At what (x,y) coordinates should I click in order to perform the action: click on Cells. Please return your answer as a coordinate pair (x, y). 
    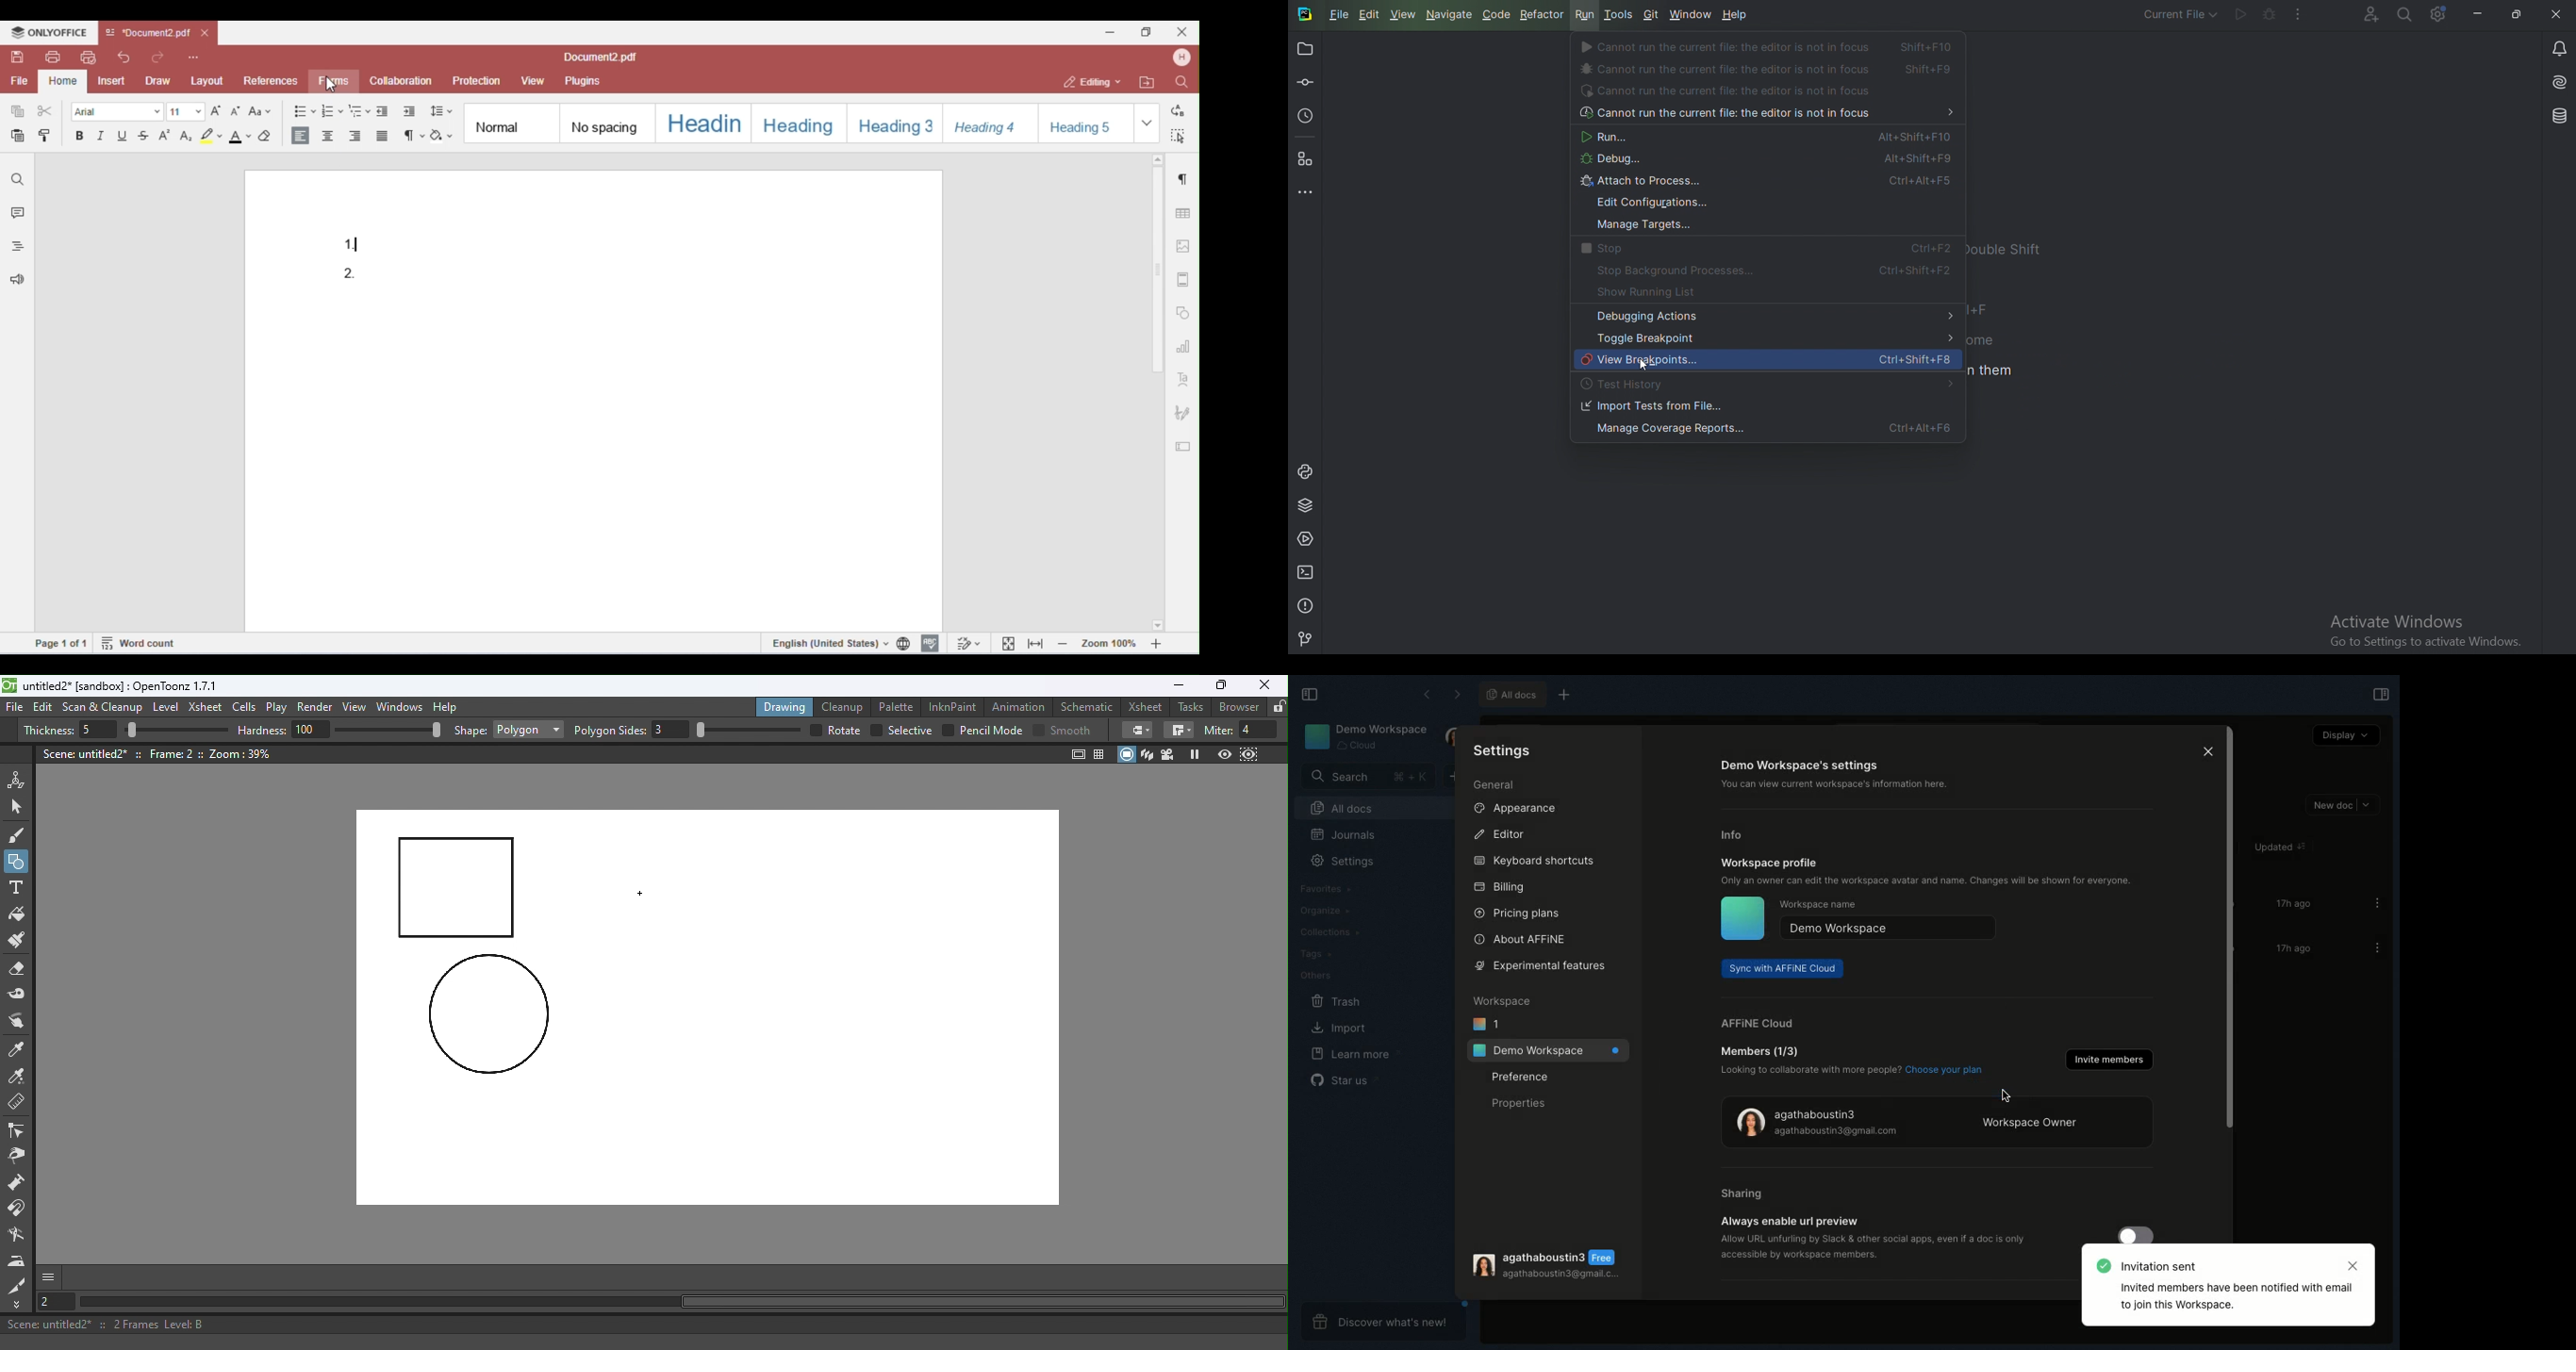
    Looking at the image, I should click on (247, 708).